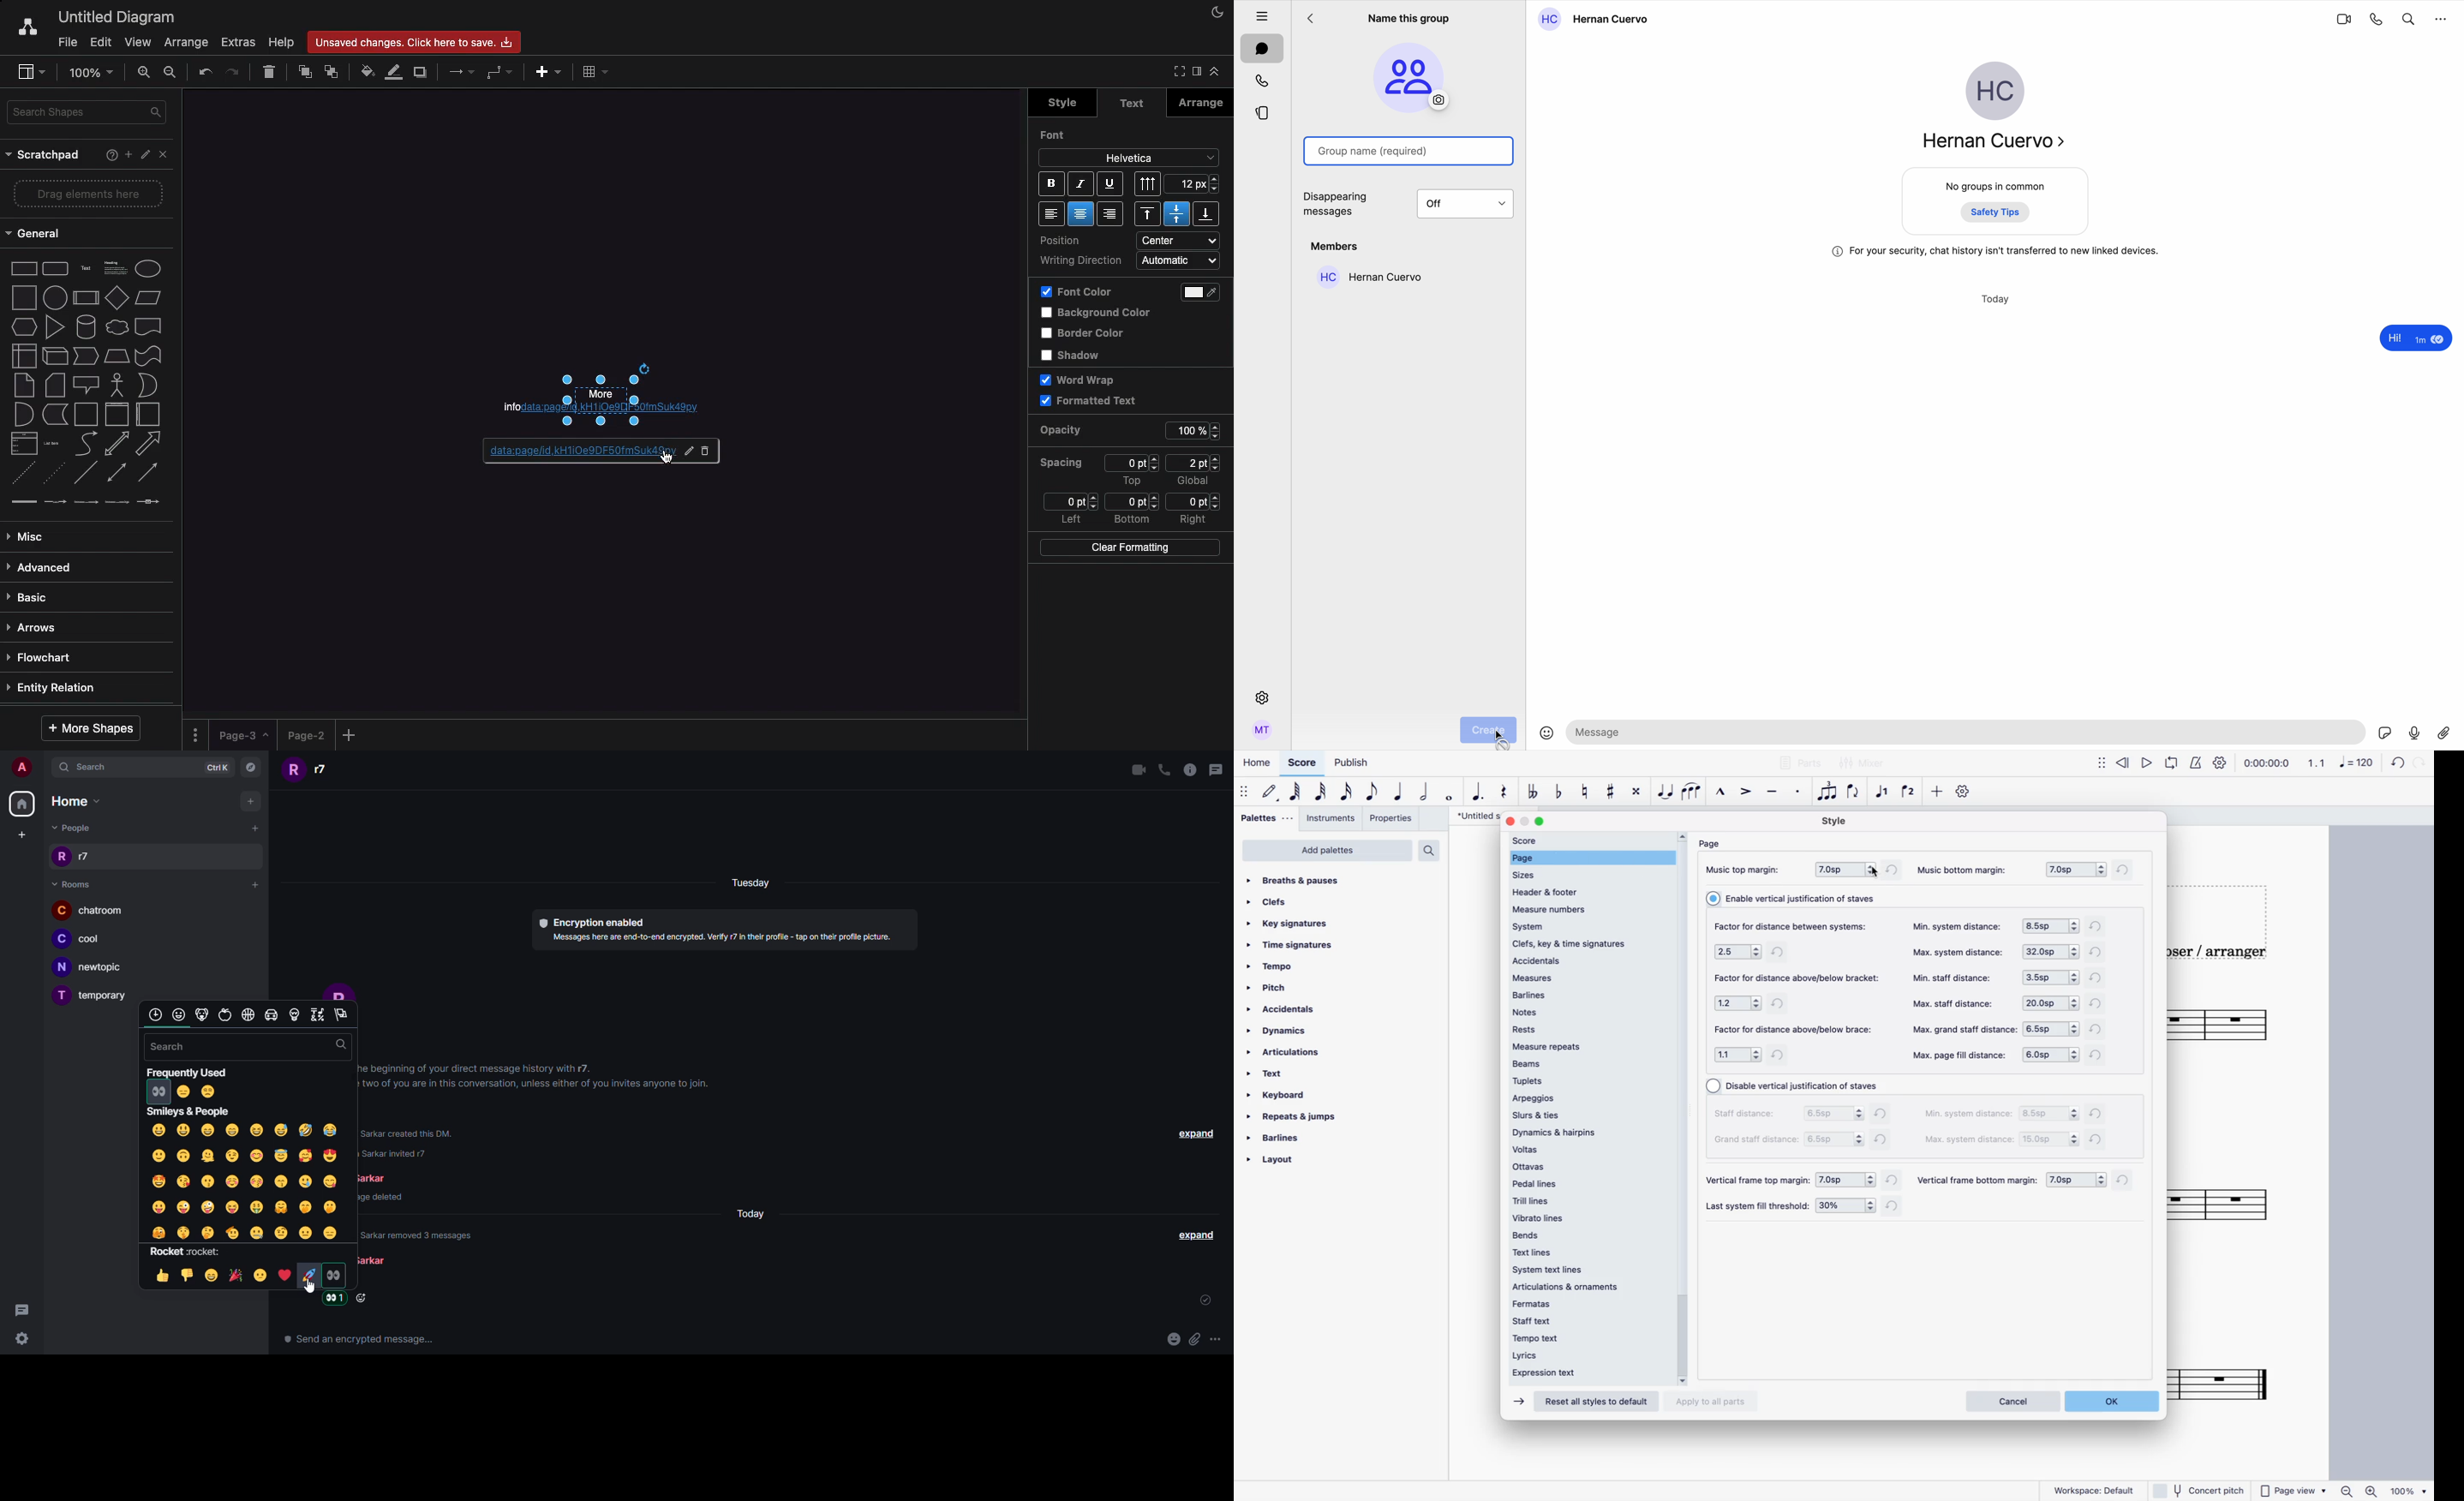 The height and width of the screenshot is (1512, 2464). Describe the element at coordinates (2099, 1114) in the screenshot. I see `refresh` at that location.